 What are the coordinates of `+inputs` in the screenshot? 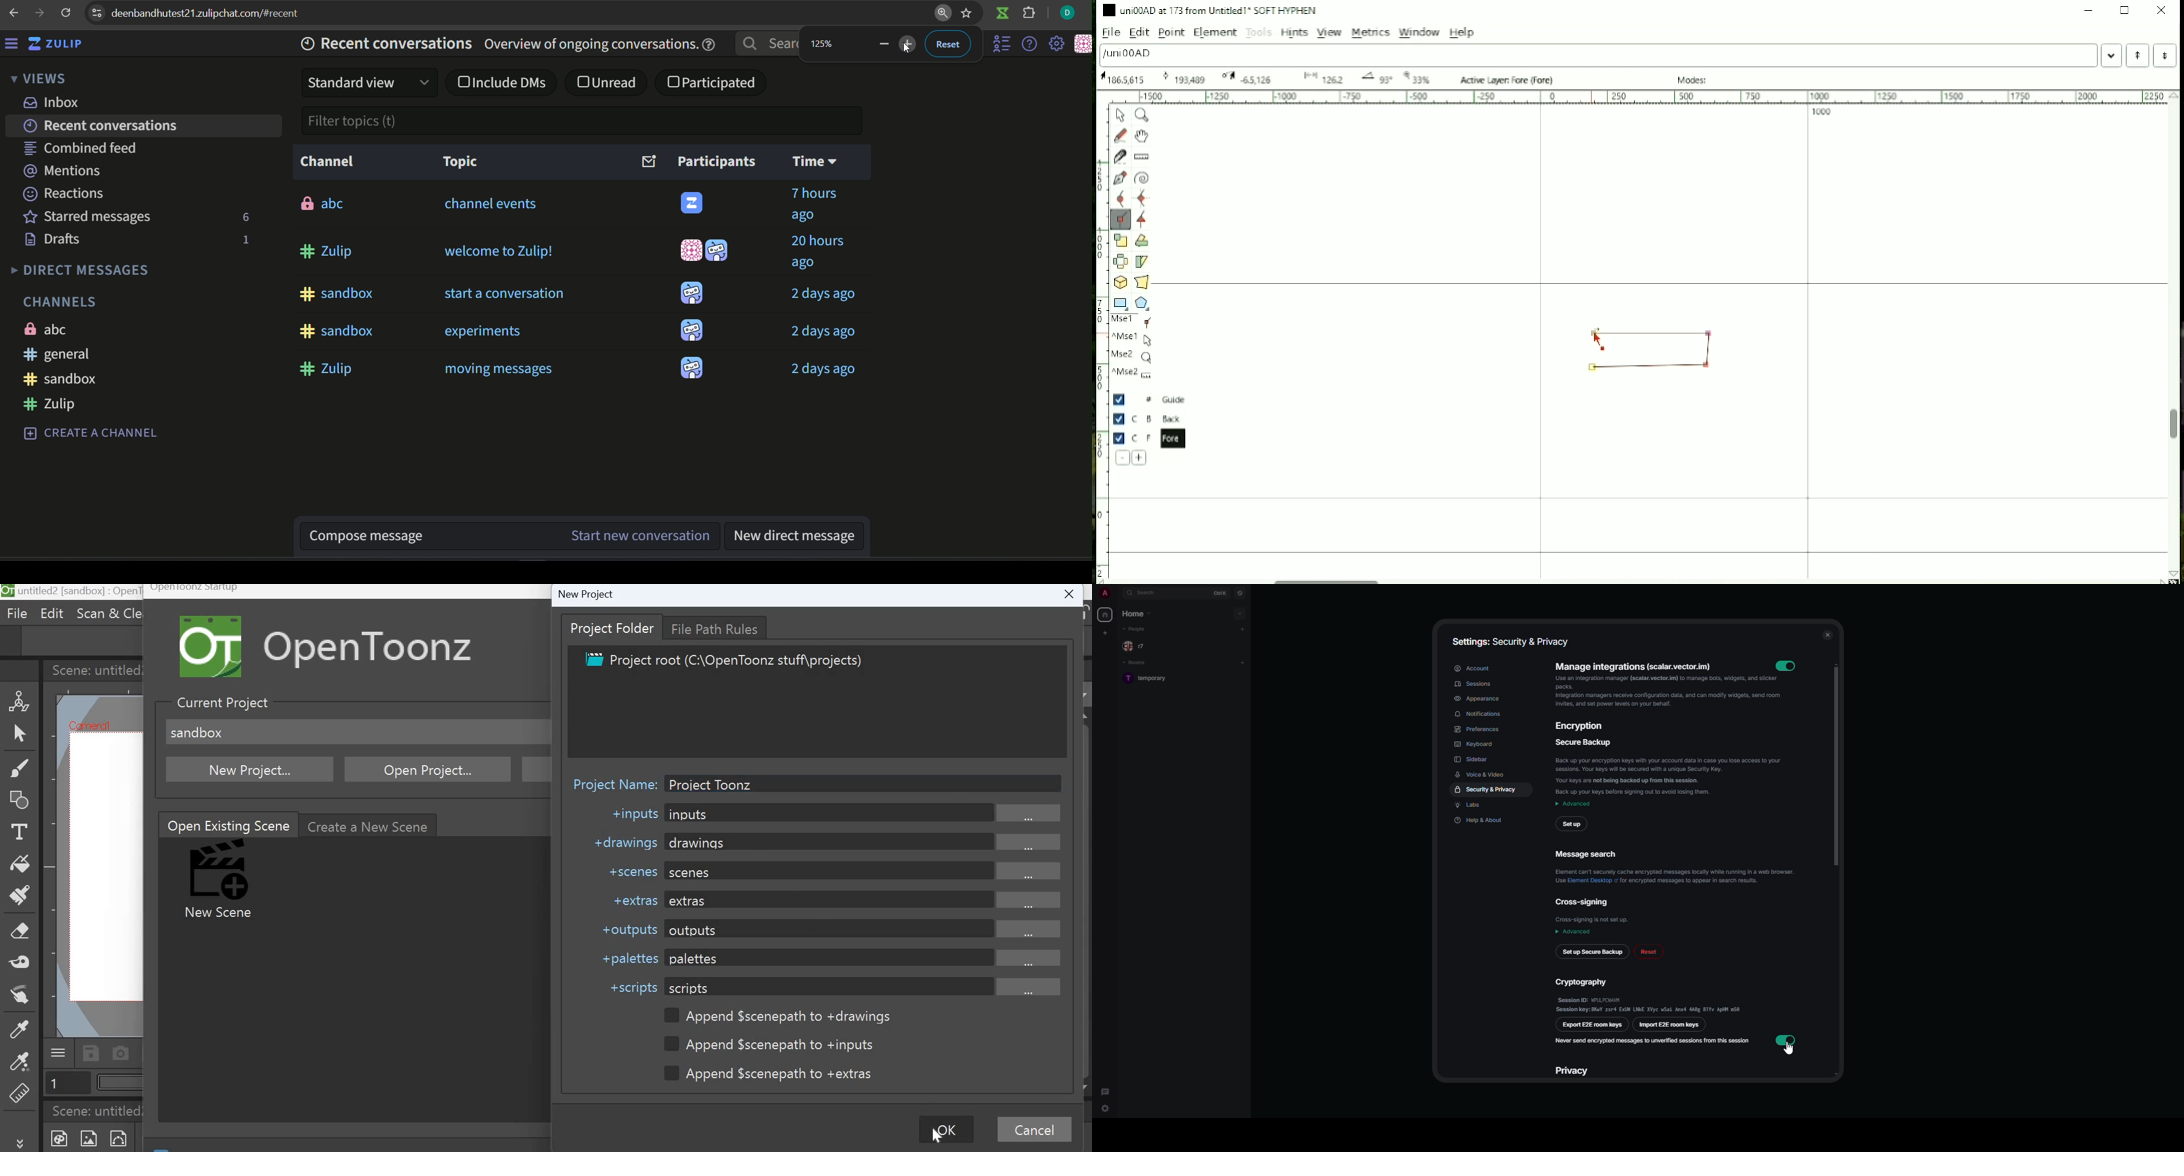 It's located at (632, 815).